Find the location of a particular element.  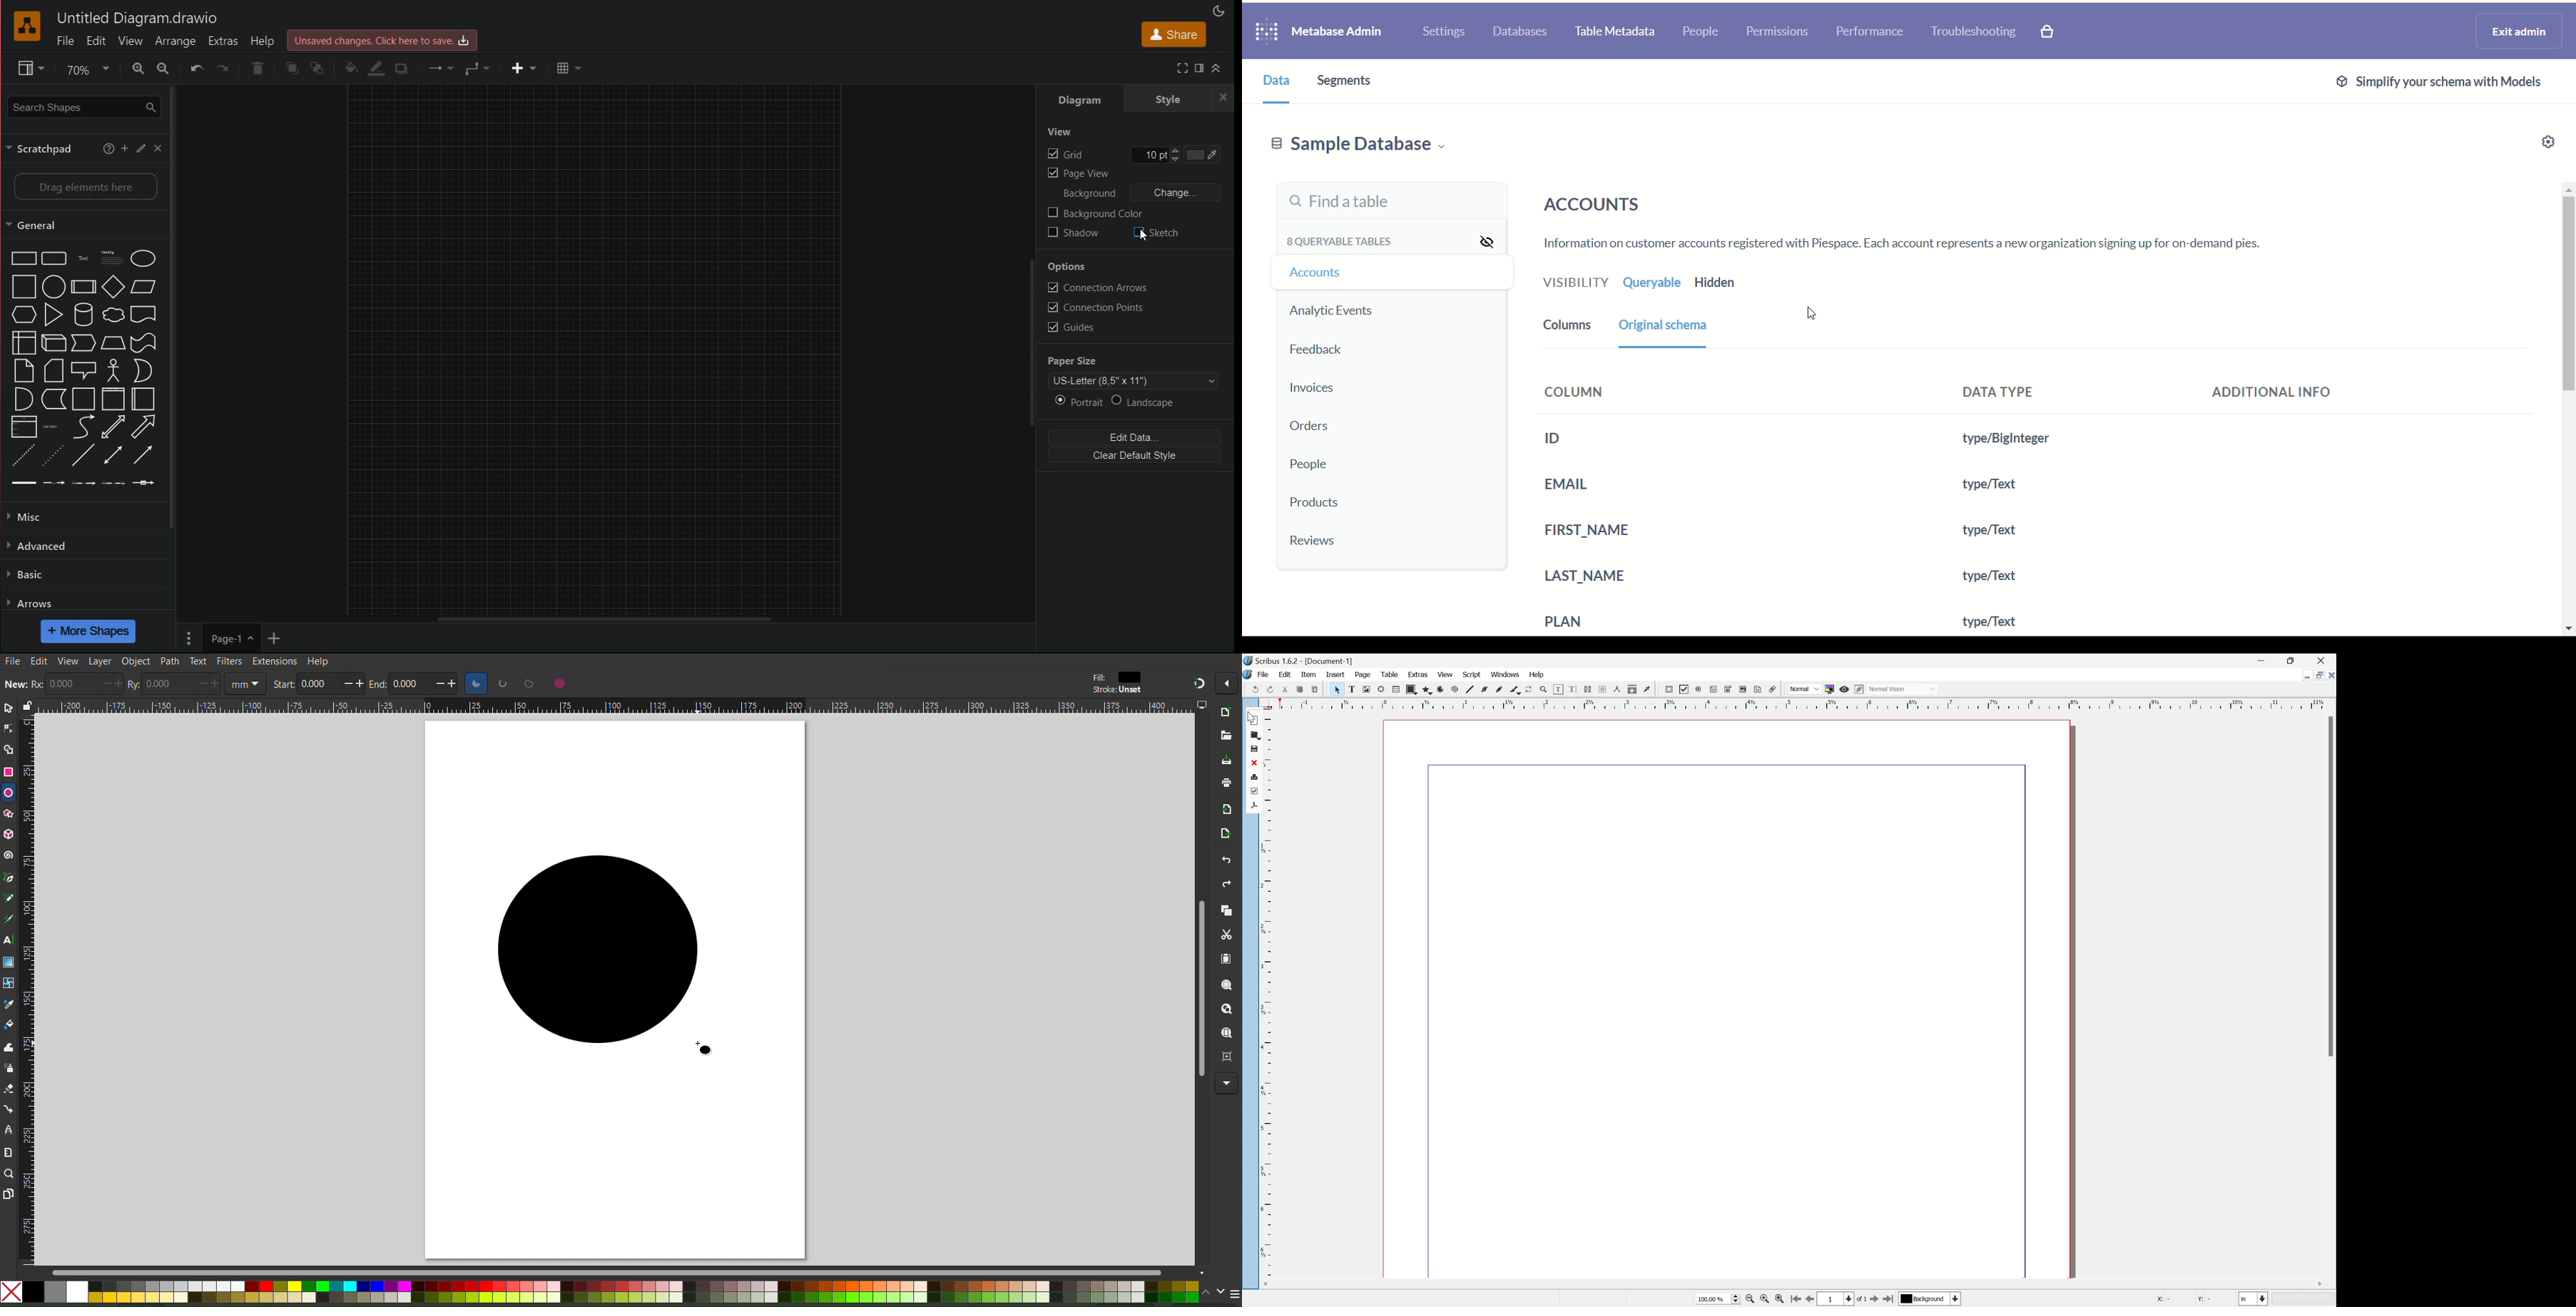

Zoom in or zoom out is located at coordinates (1648, 690).